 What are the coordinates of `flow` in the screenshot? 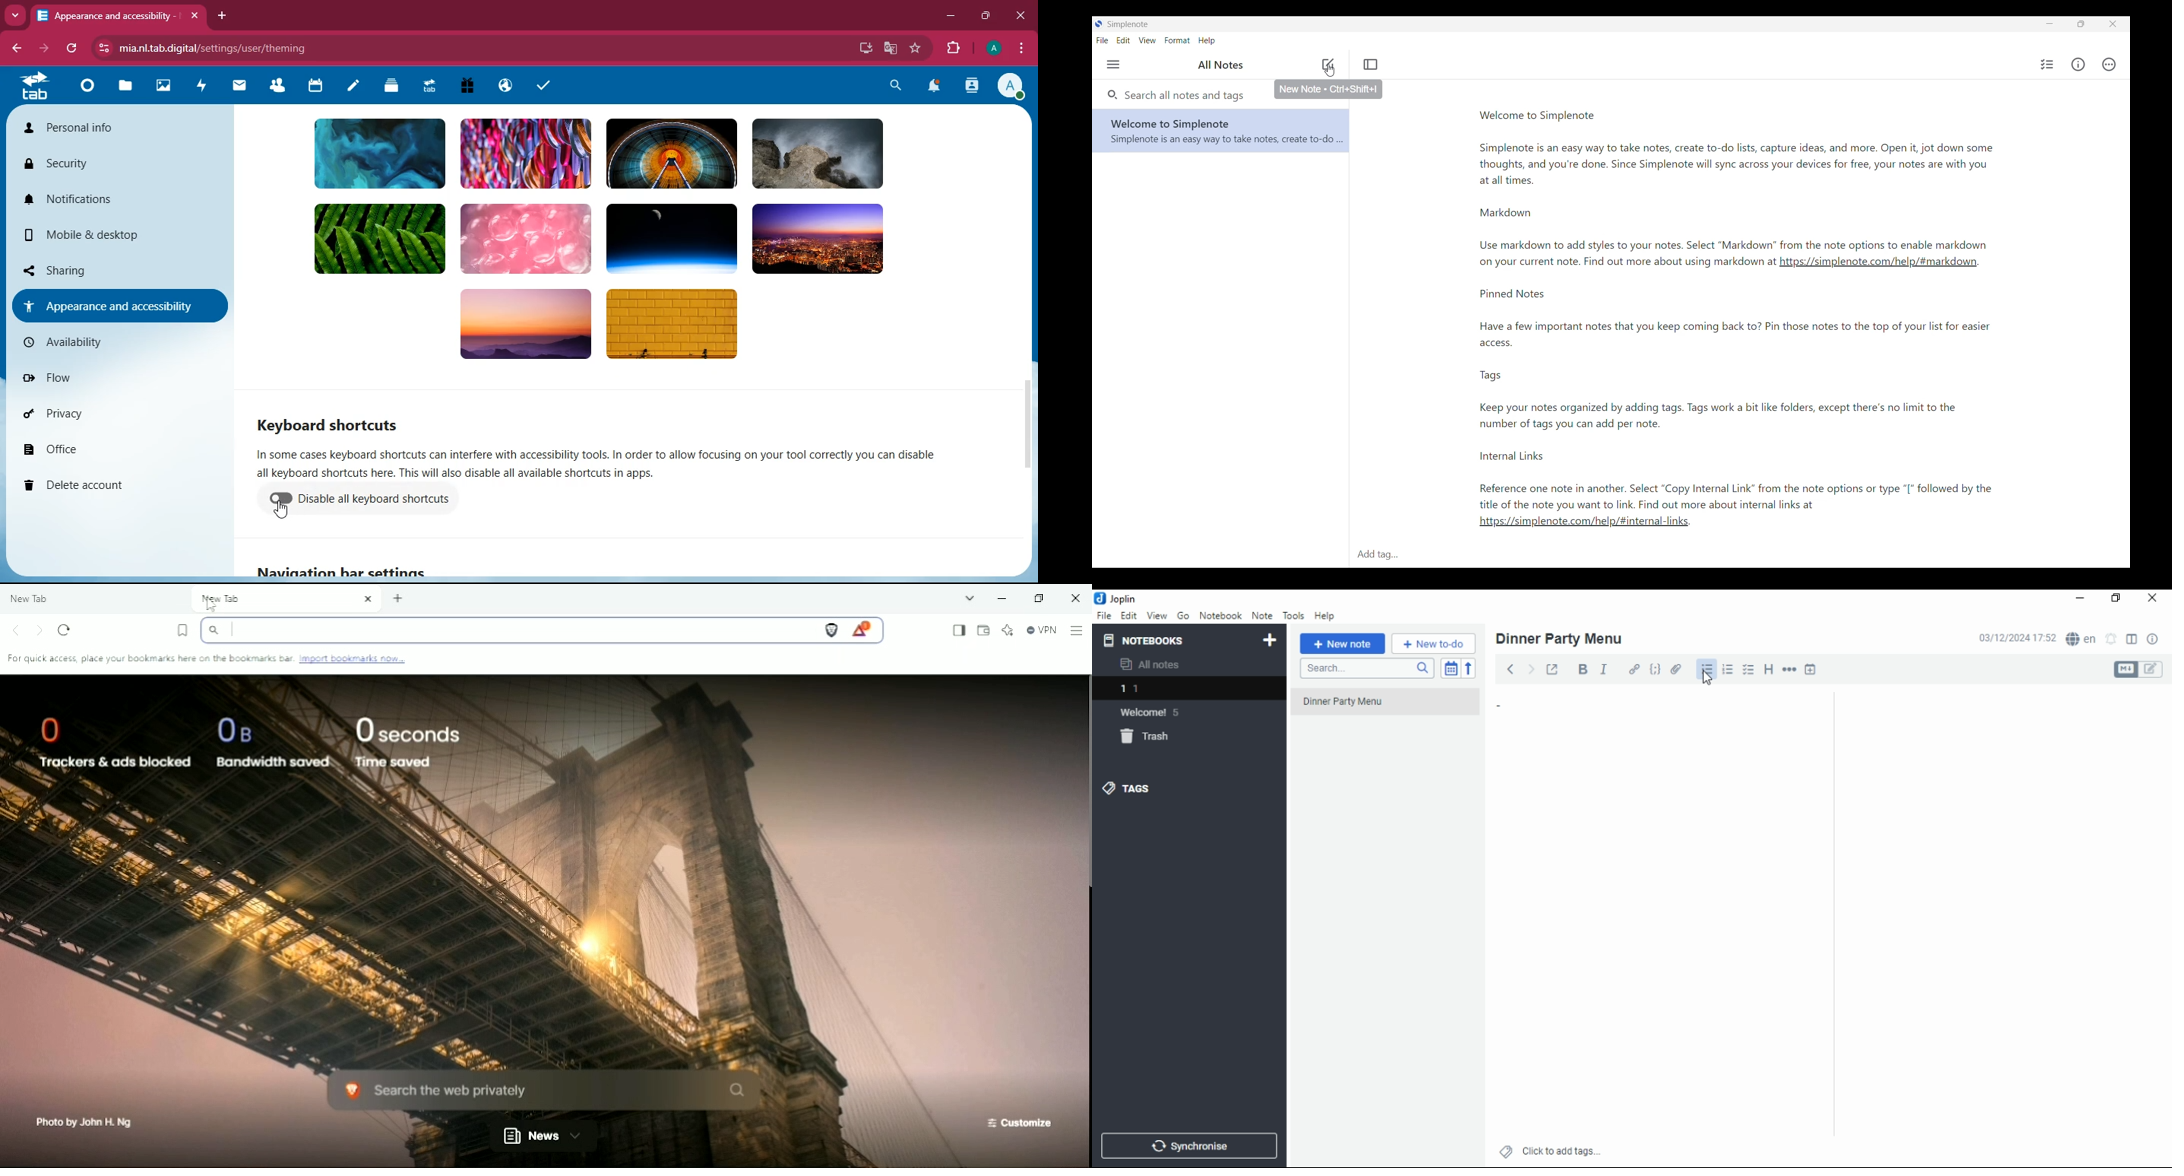 It's located at (127, 379).